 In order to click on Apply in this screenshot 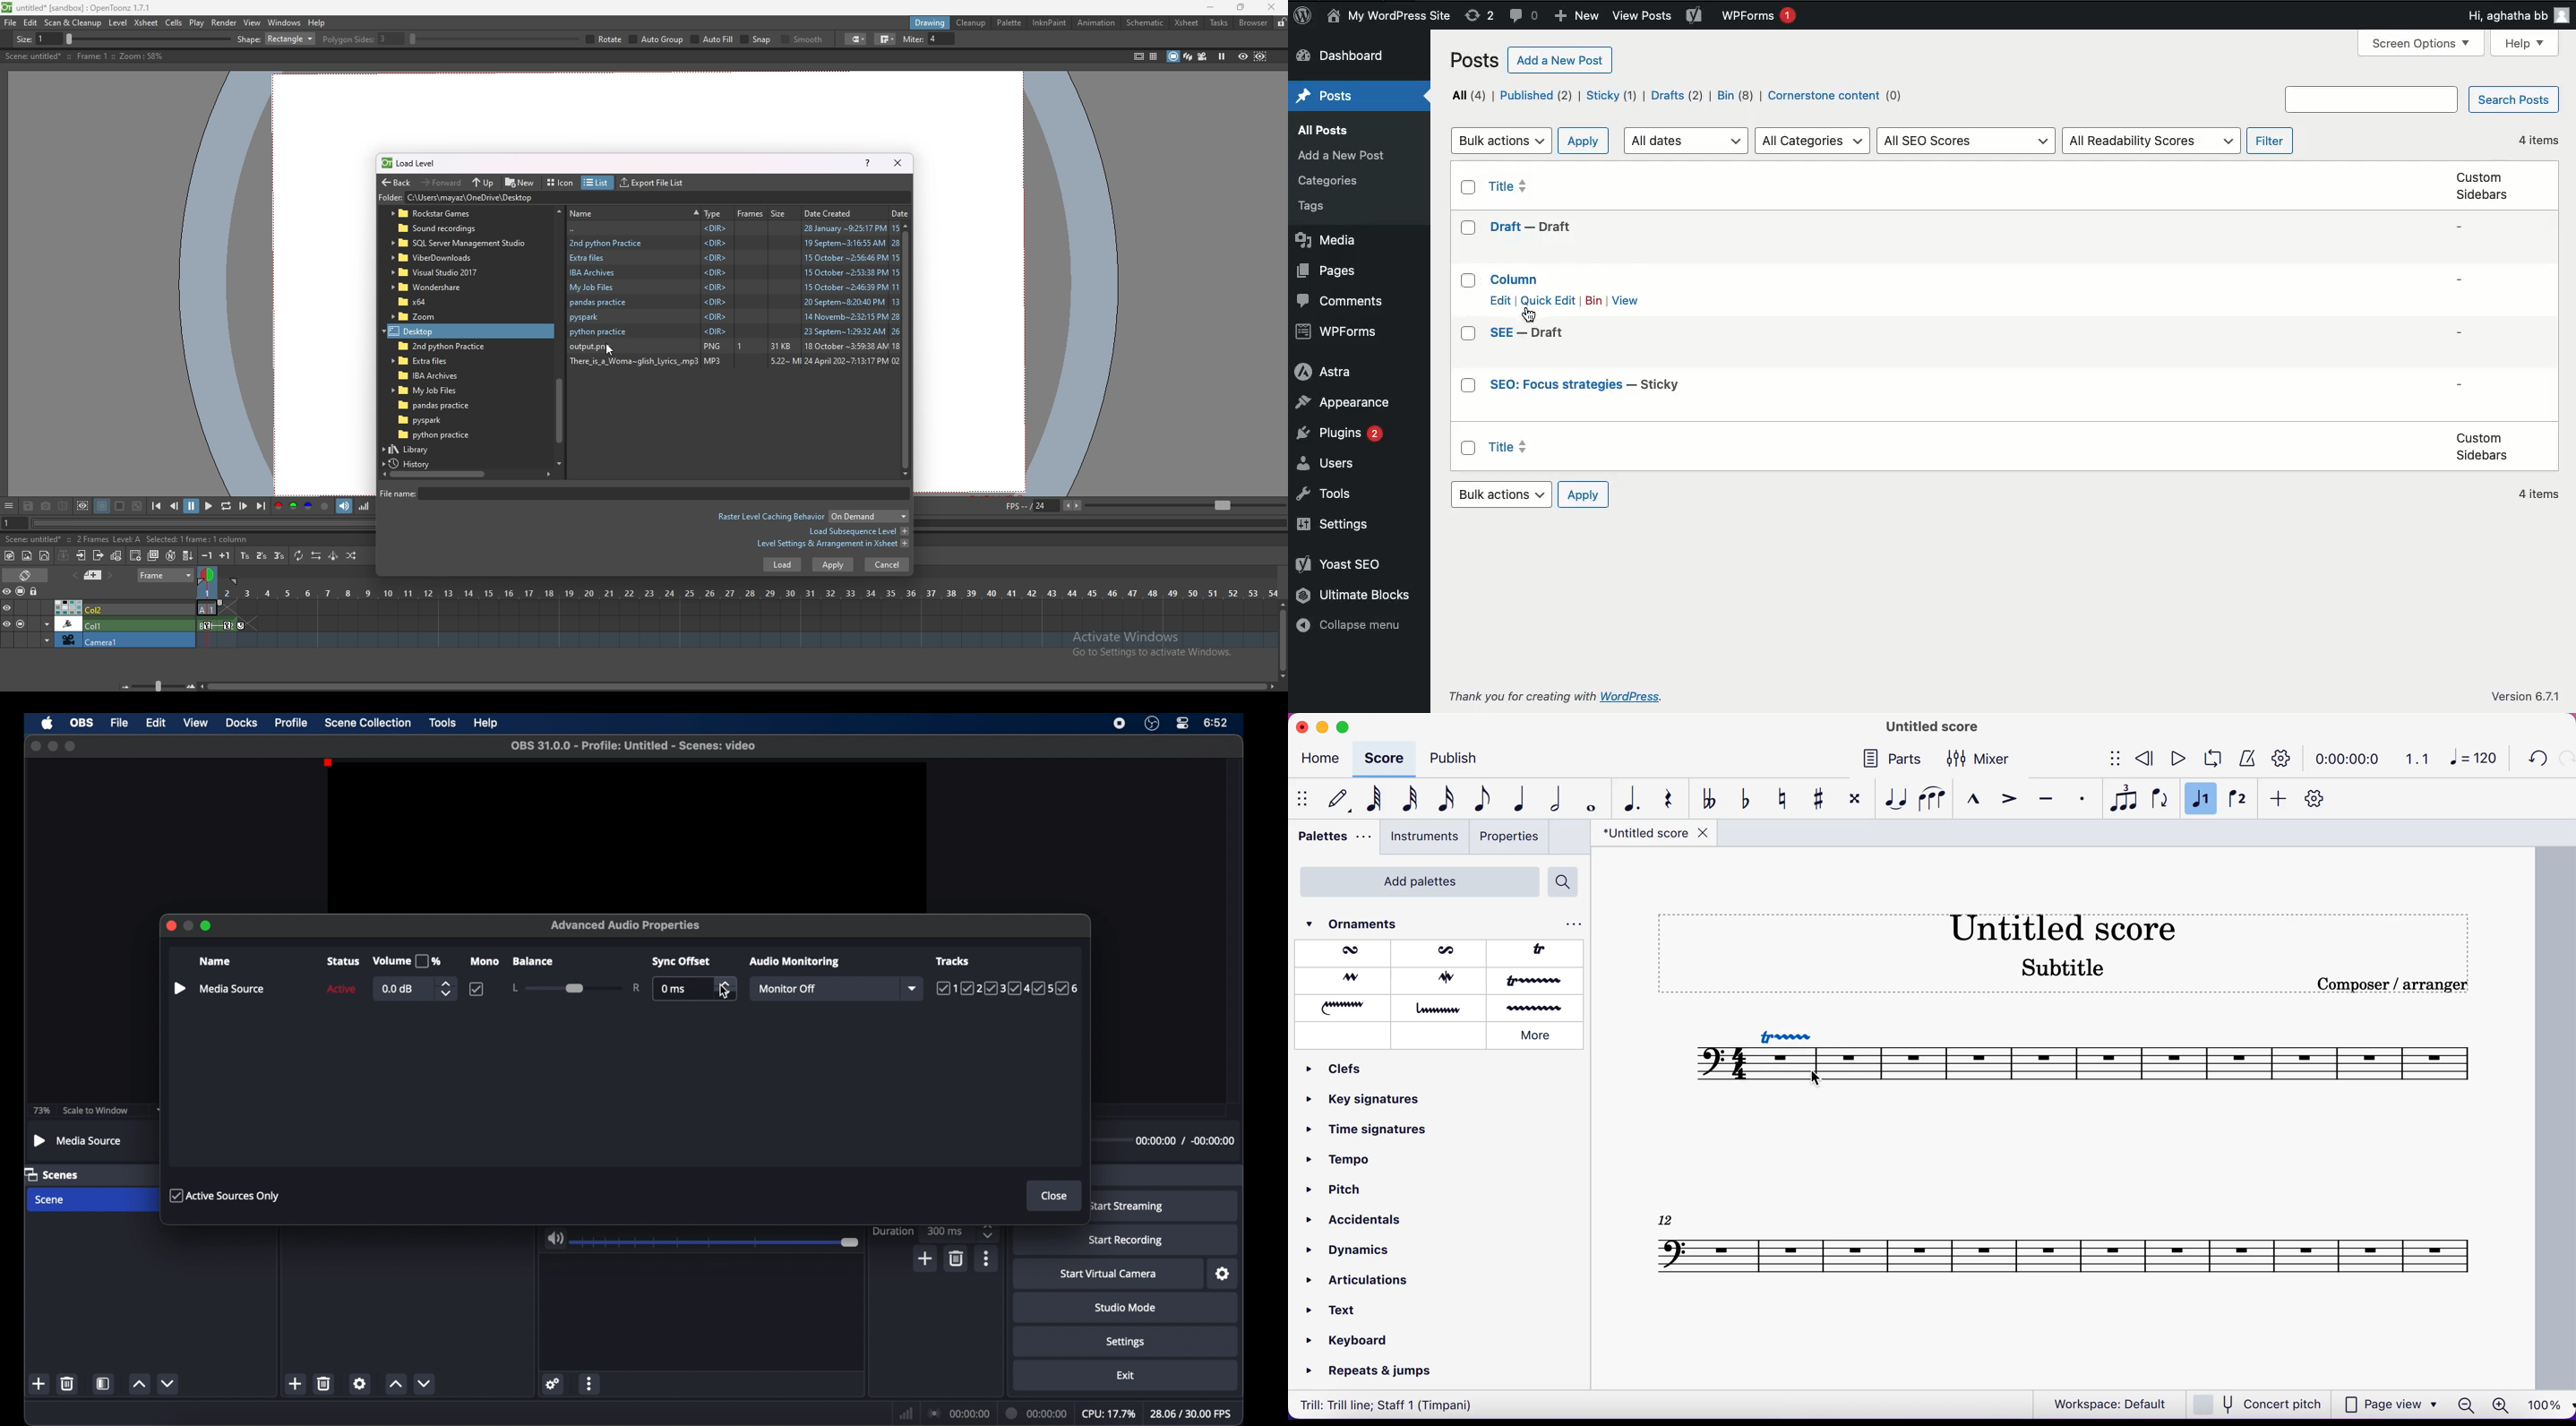, I will do `click(1585, 496)`.